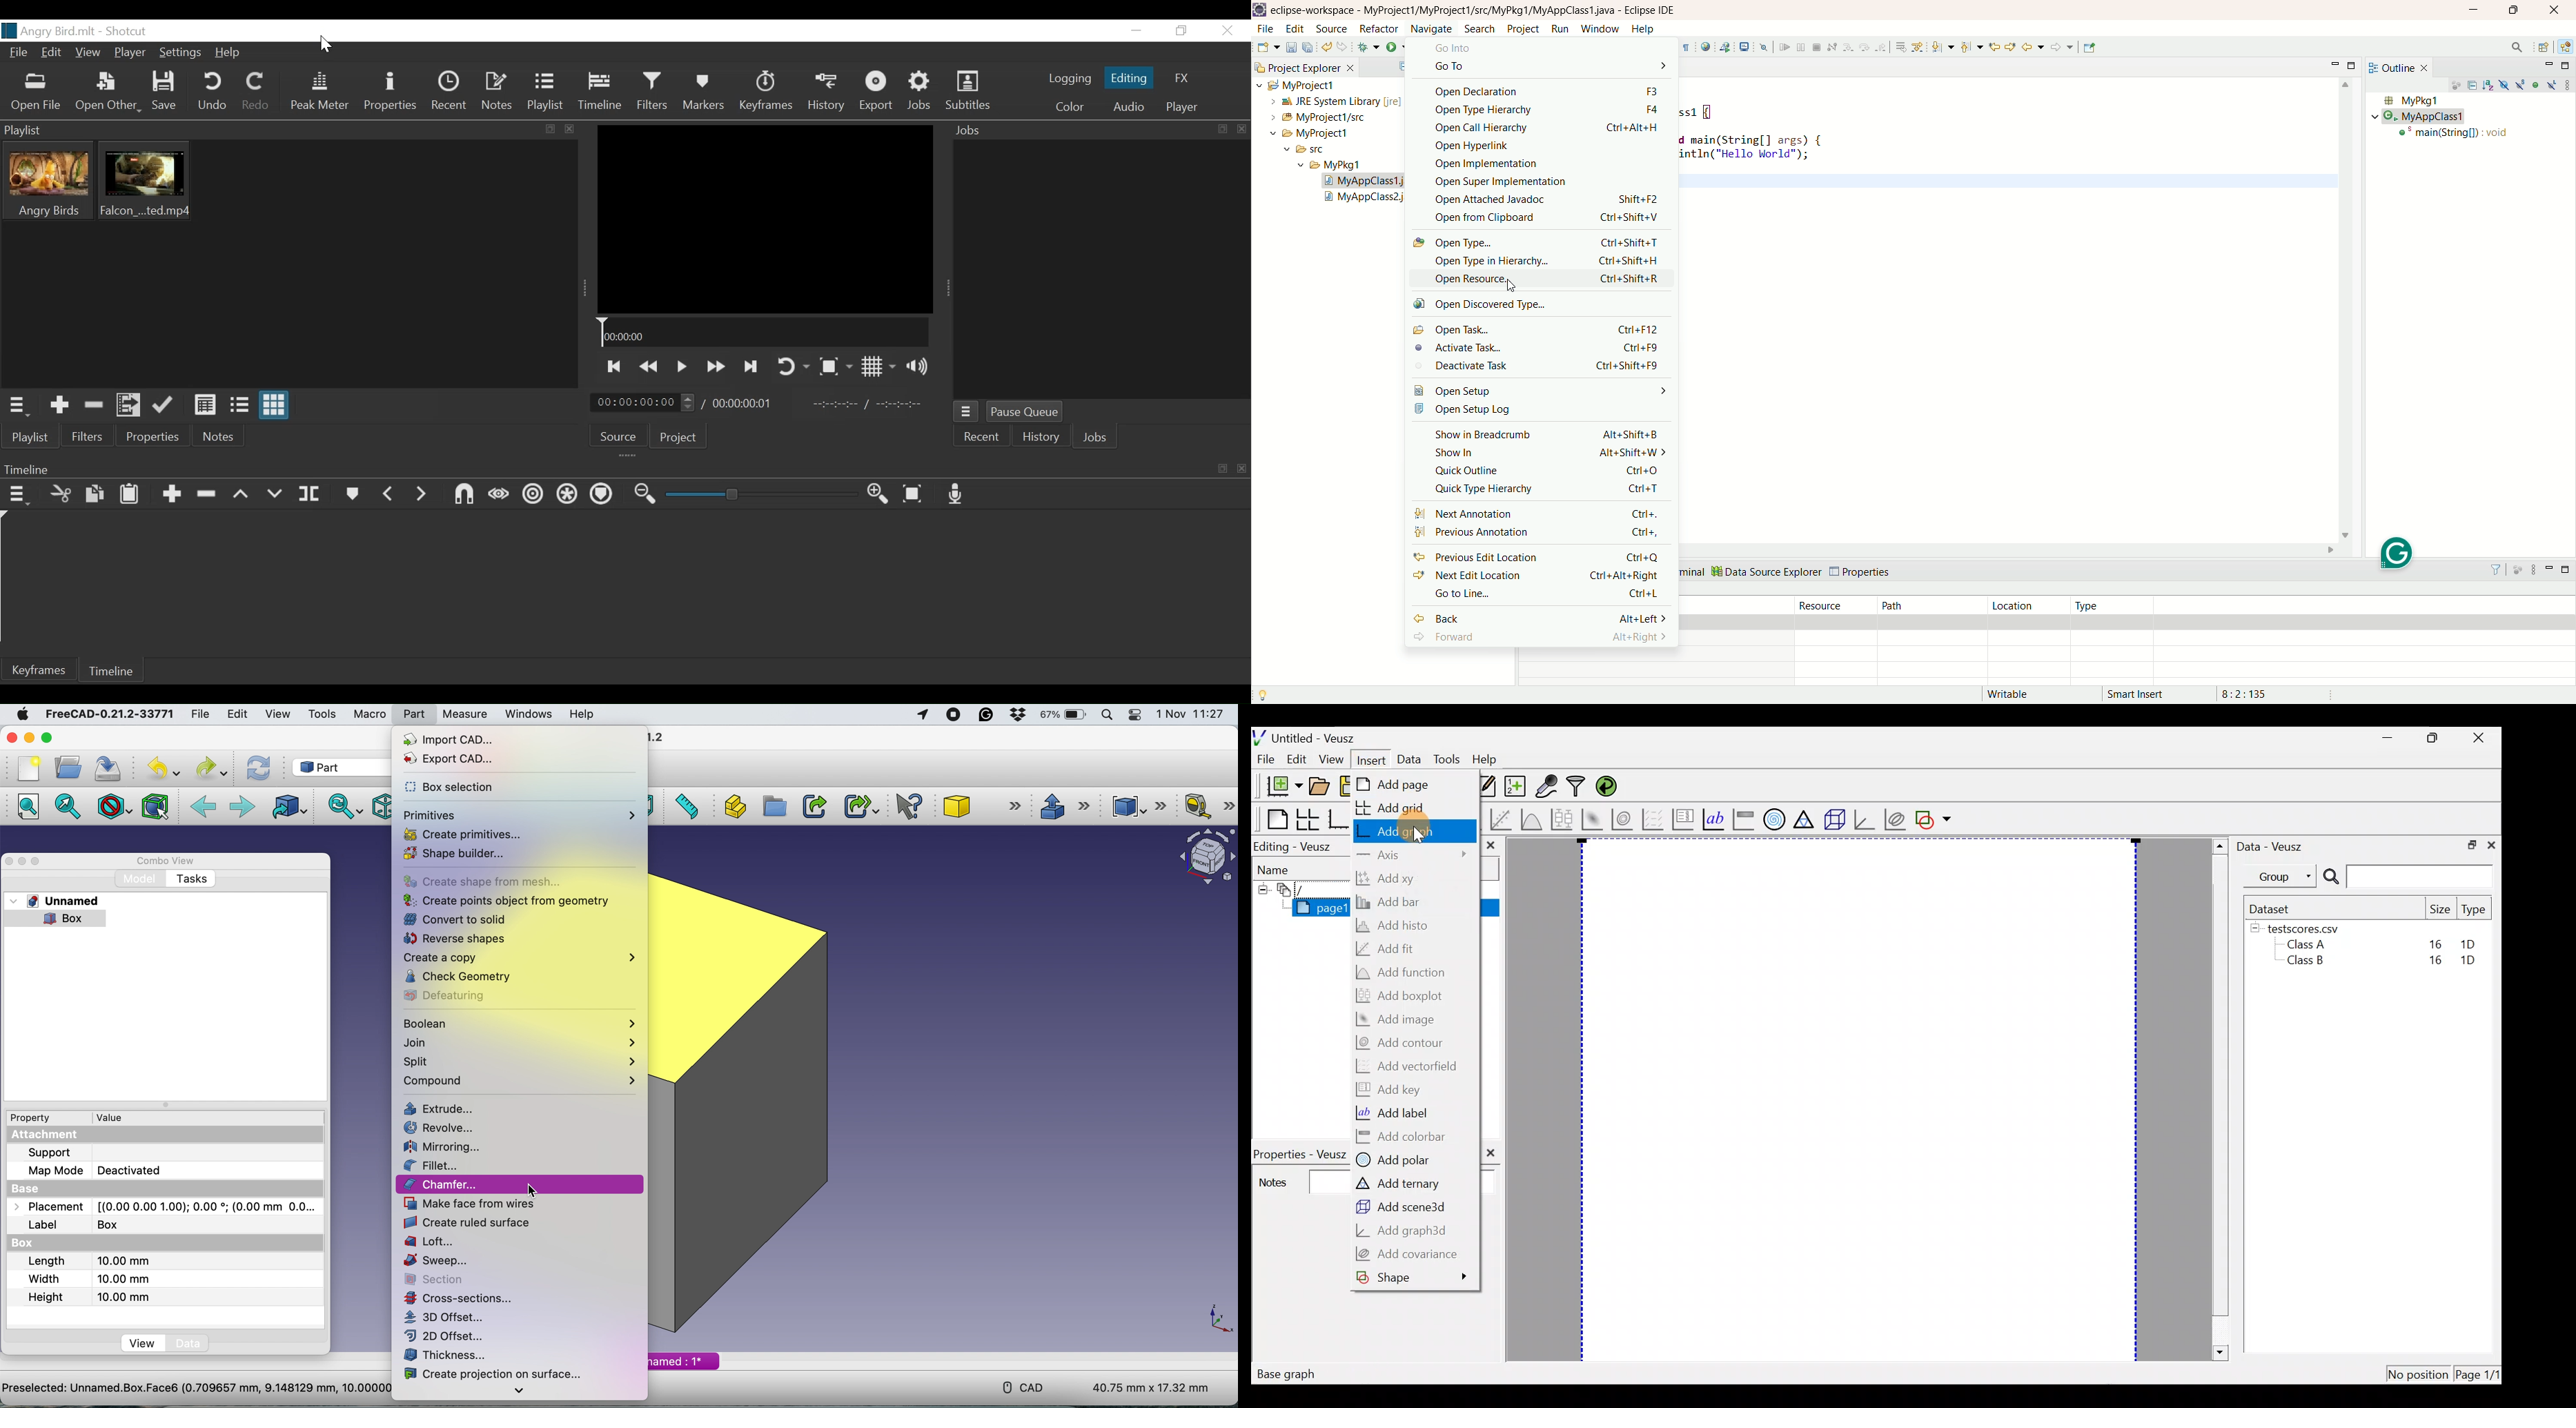 The image size is (2576, 1428). Describe the element at coordinates (140, 877) in the screenshot. I see `model` at that location.